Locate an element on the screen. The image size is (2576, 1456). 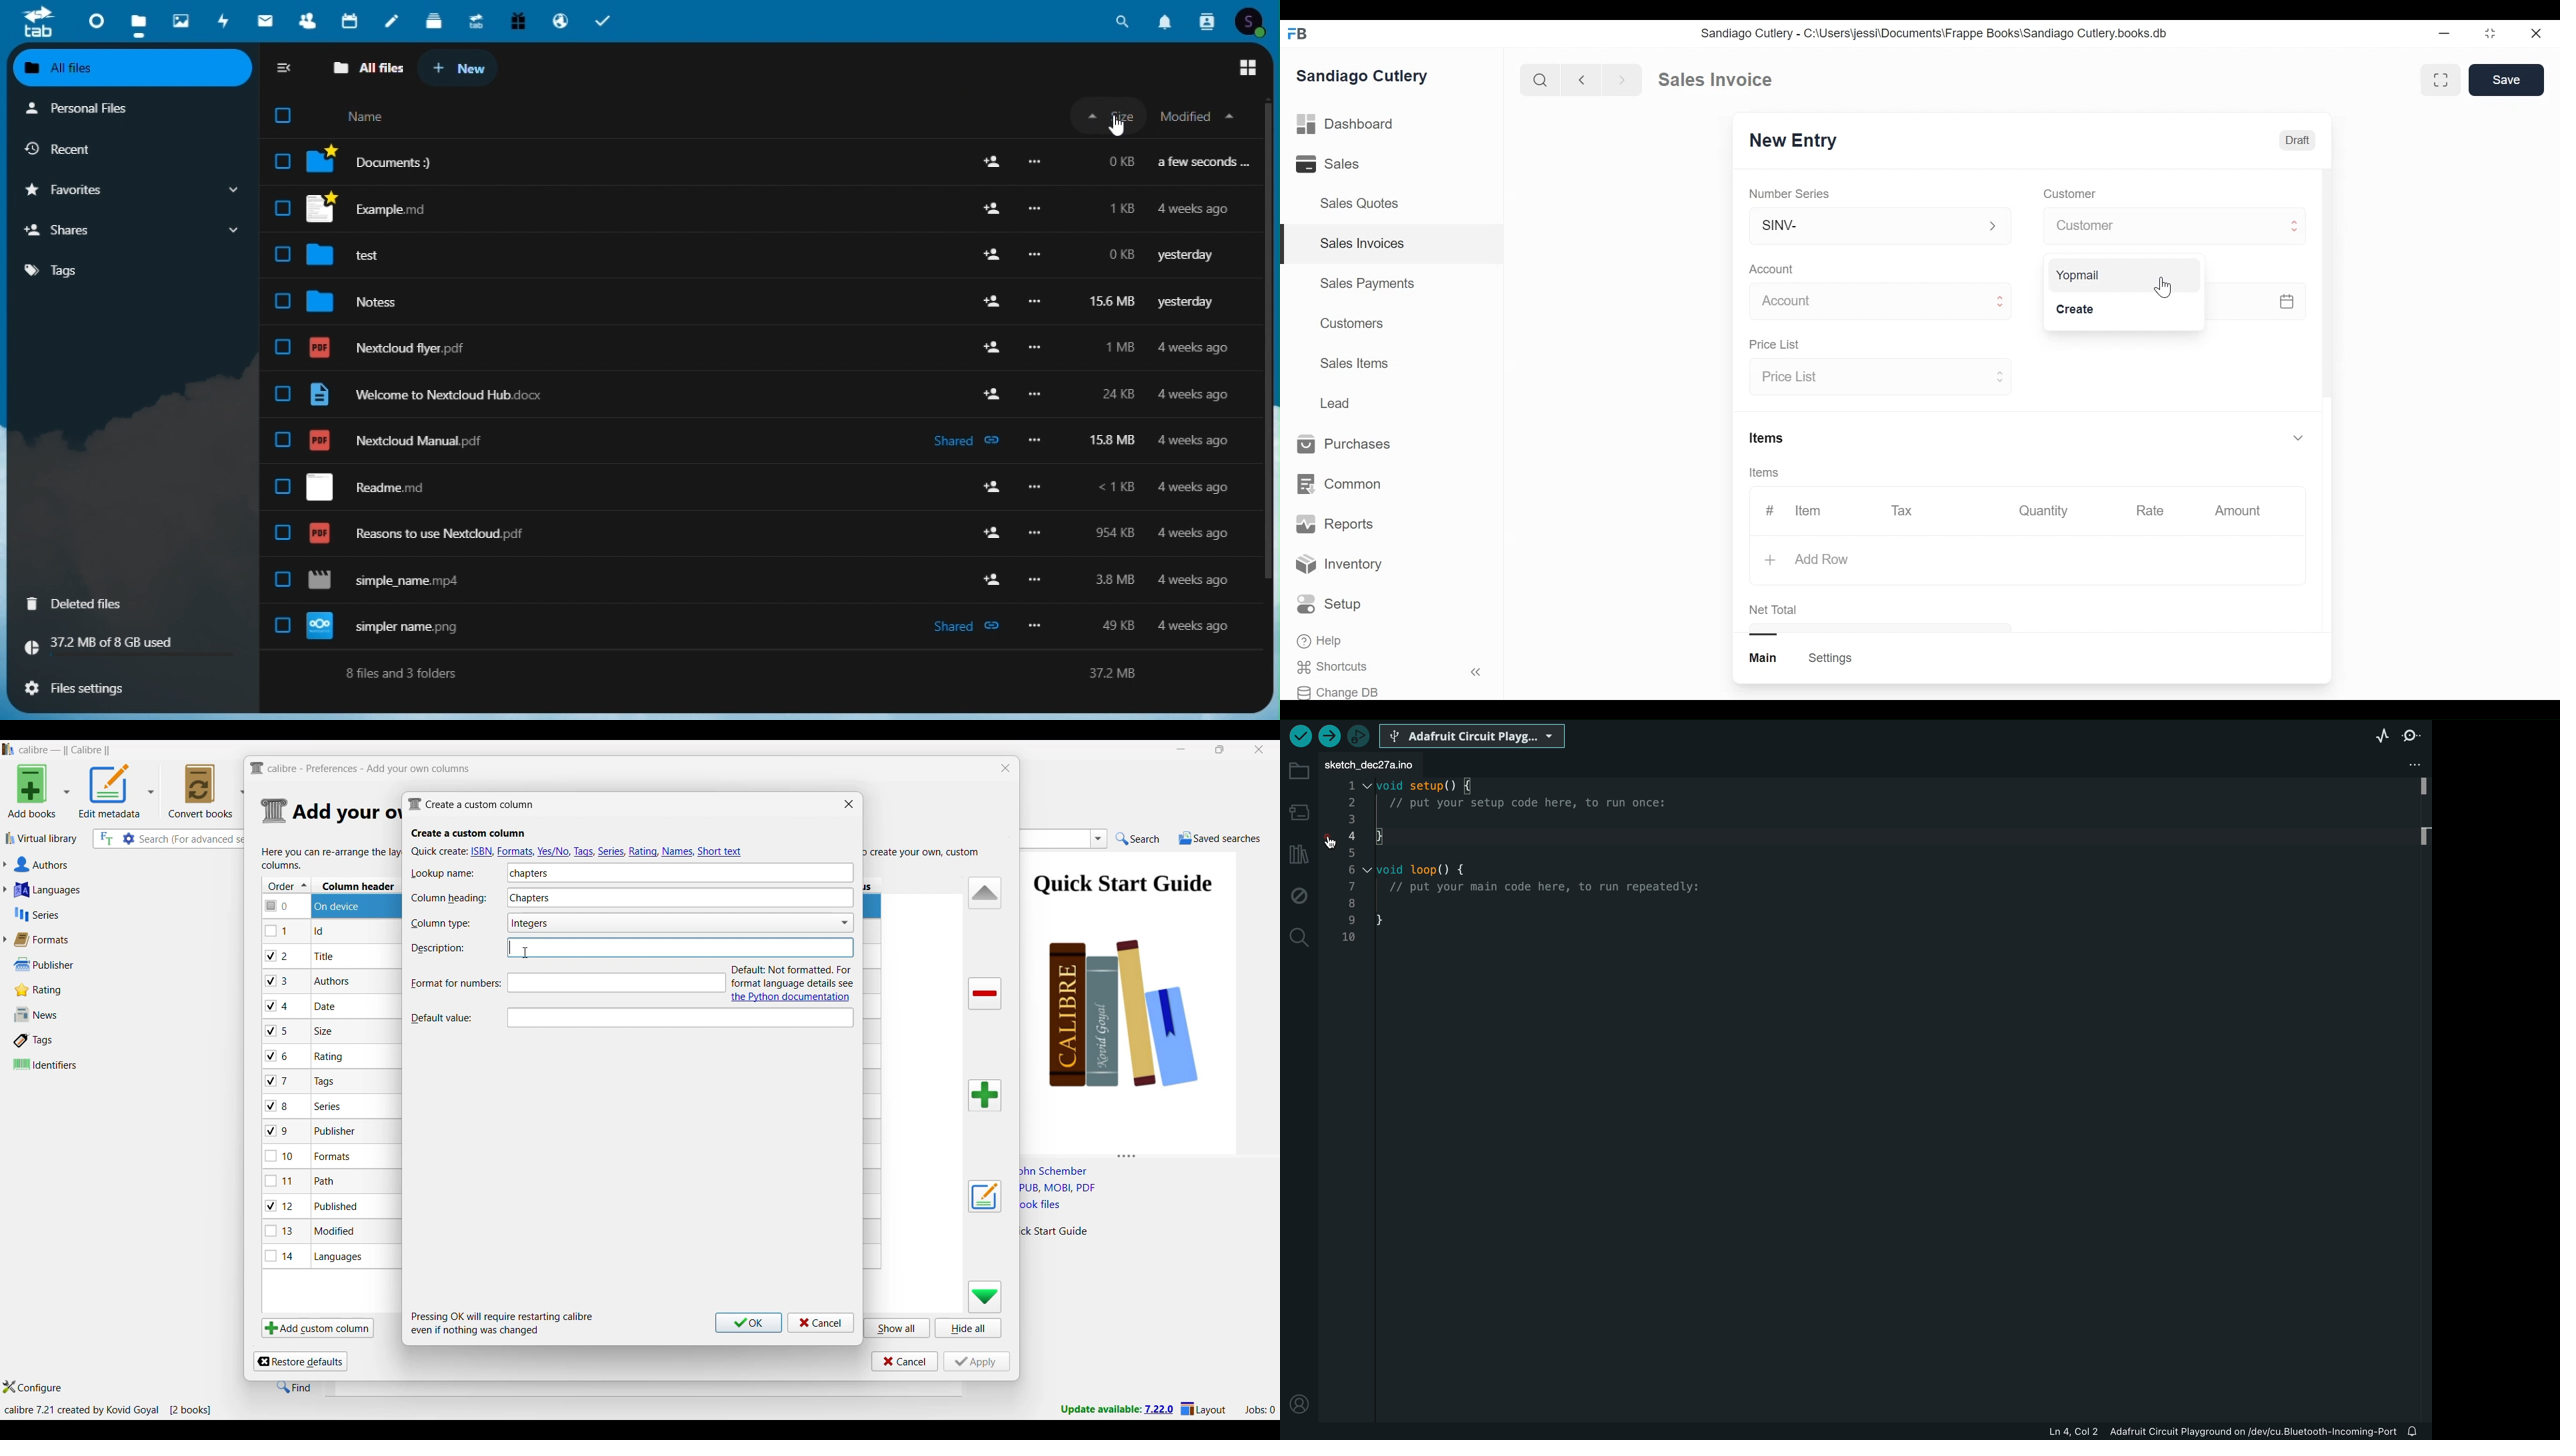
free trail is located at coordinates (517, 20).